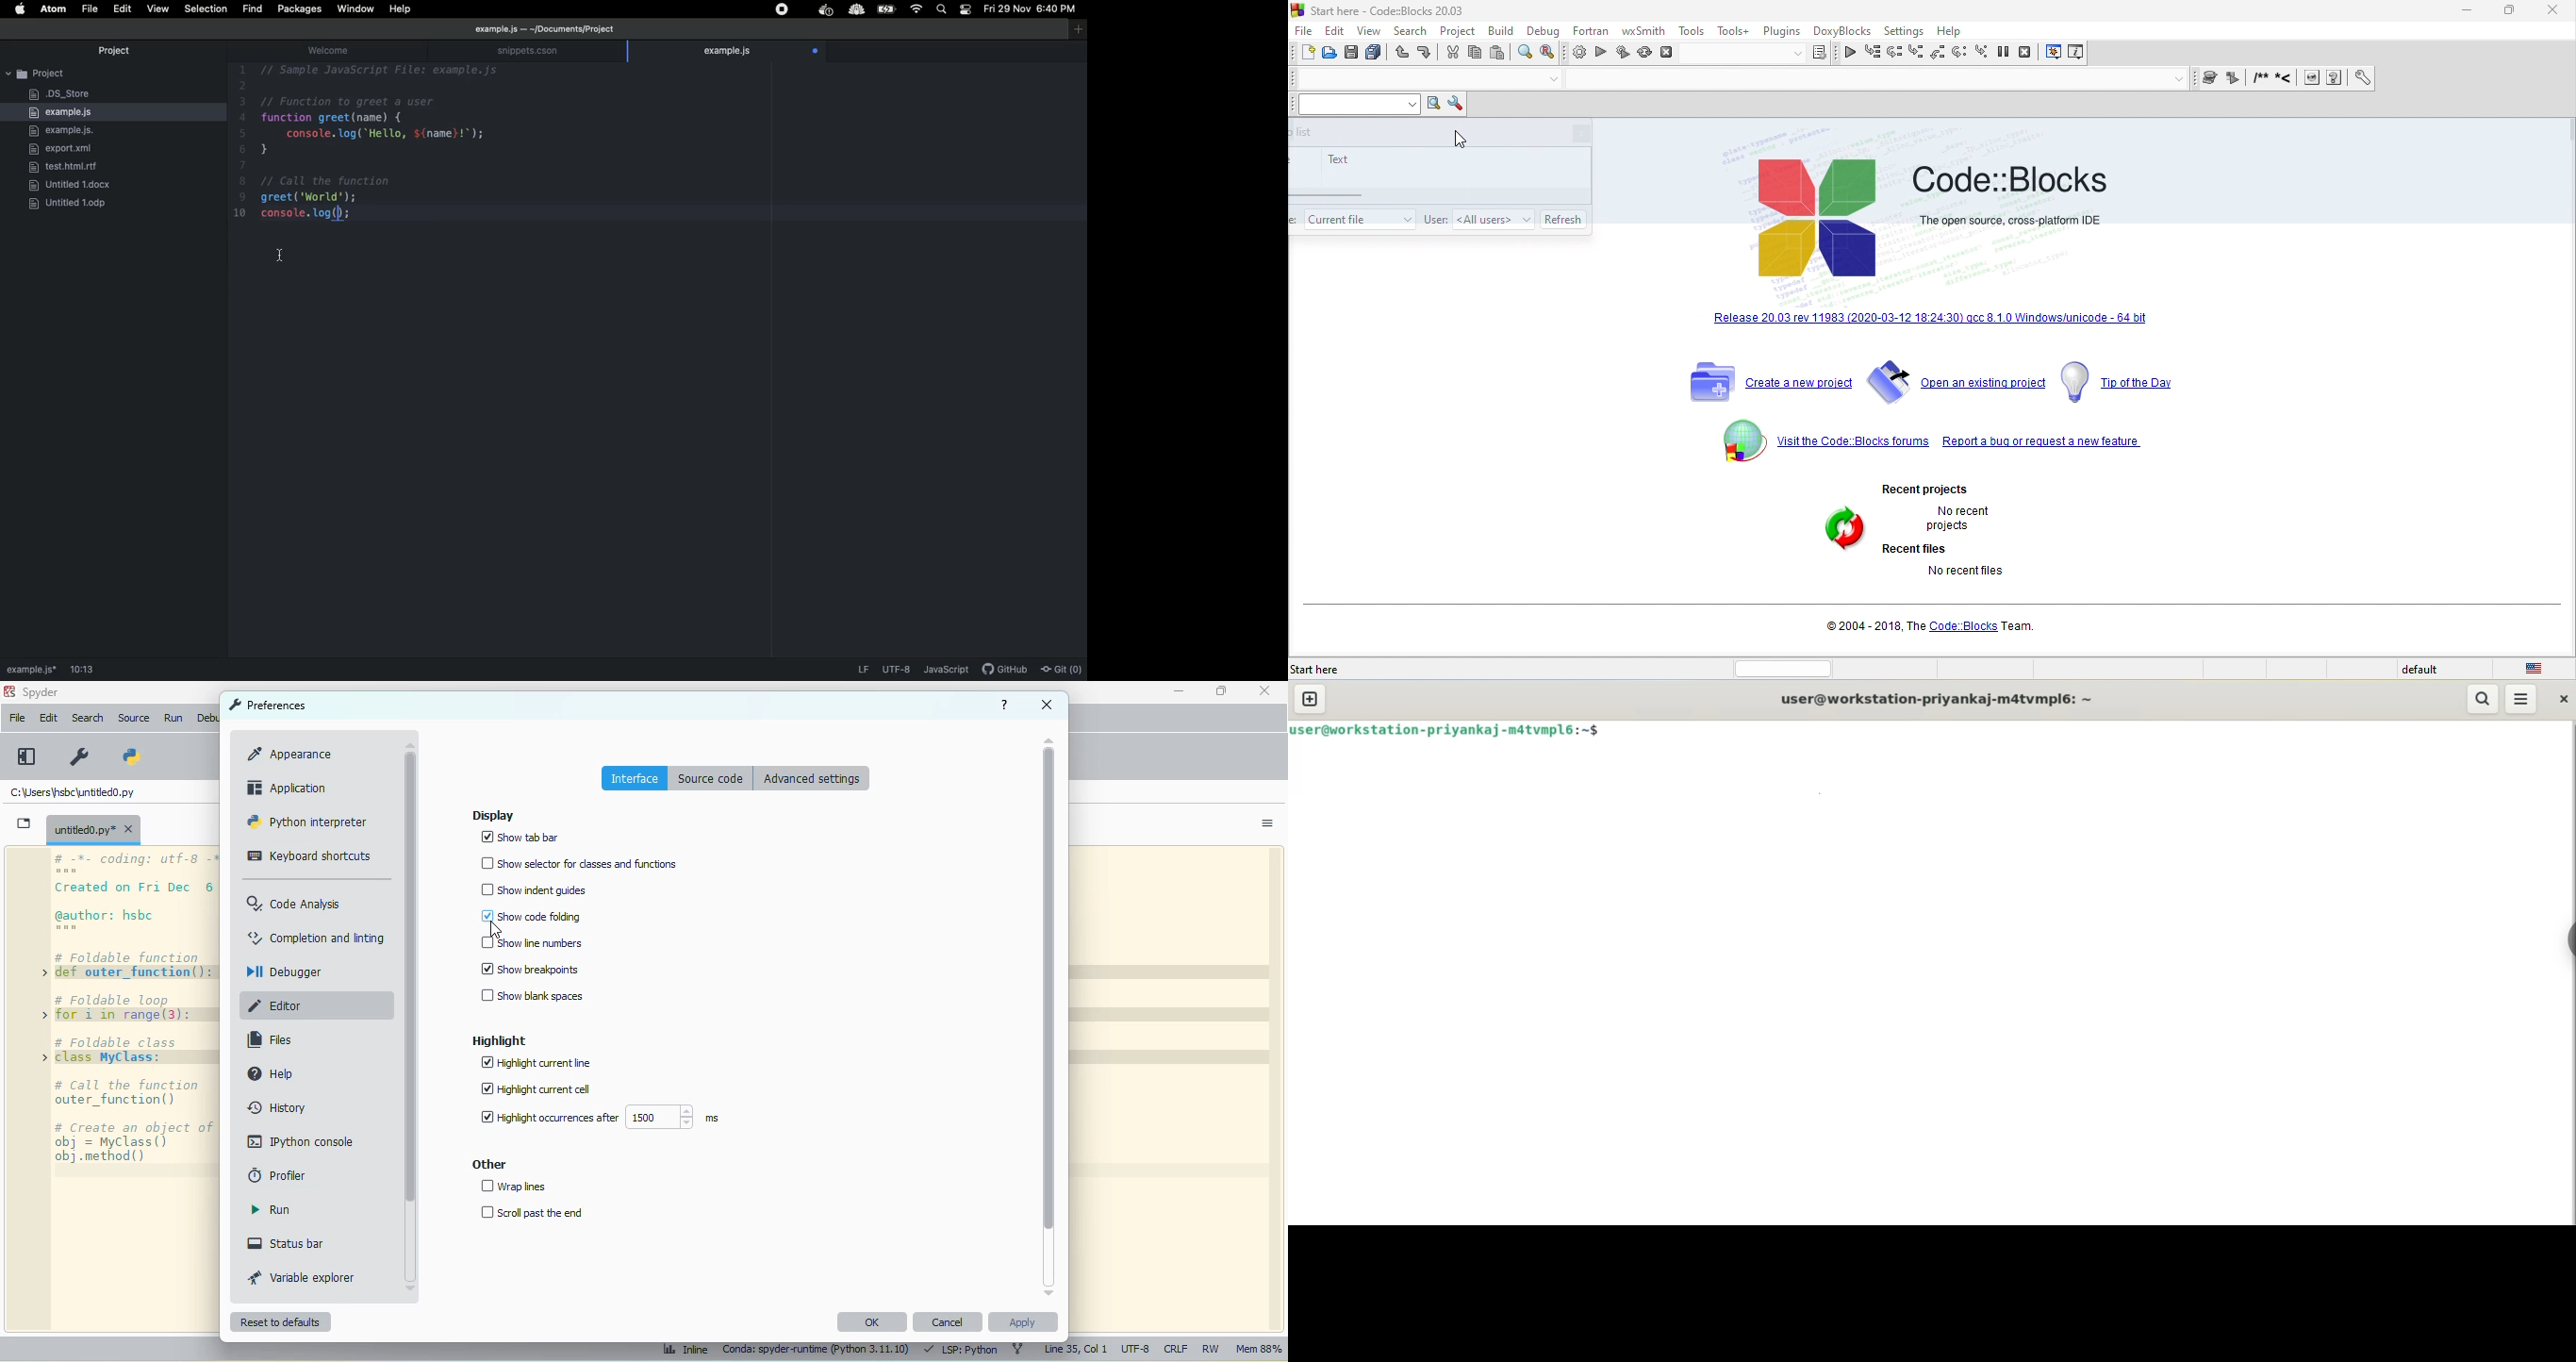 The image size is (2576, 1372). Describe the element at coordinates (1873, 53) in the screenshot. I see `run to cursor` at that location.